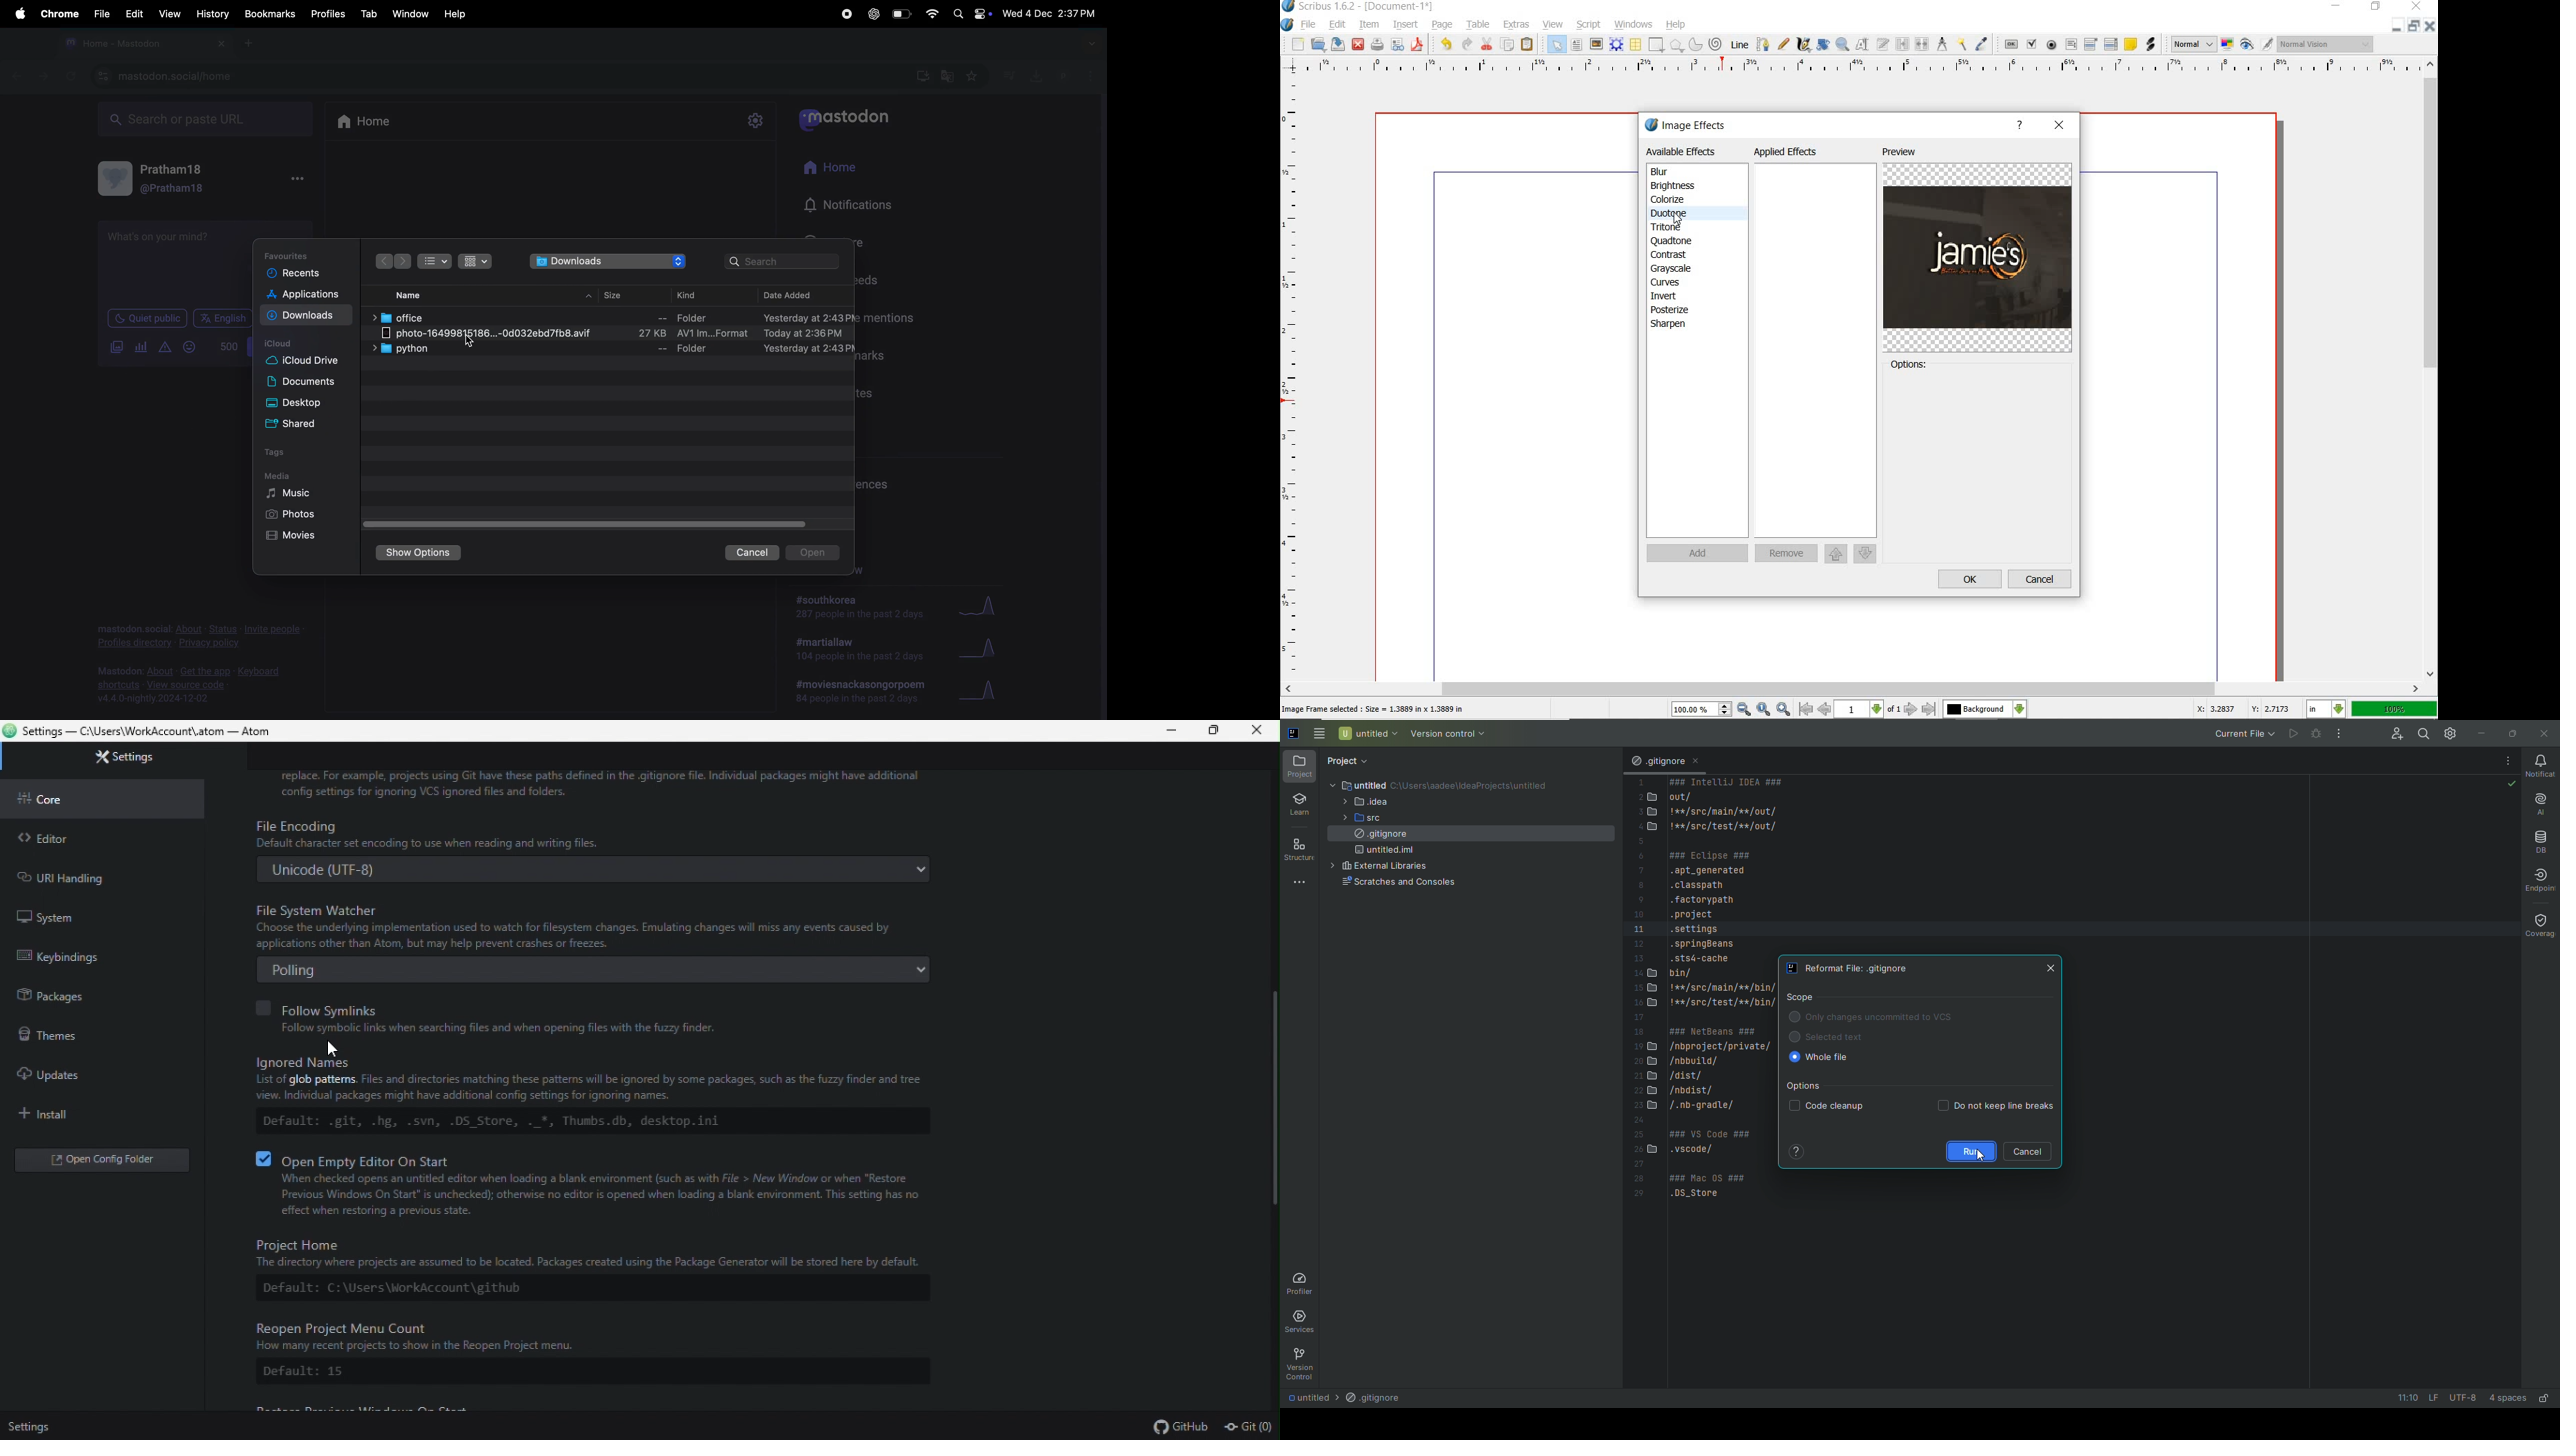  What do you see at coordinates (1903, 43) in the screenshot?
I see `link text frames` at bounding box center [1903, 43].